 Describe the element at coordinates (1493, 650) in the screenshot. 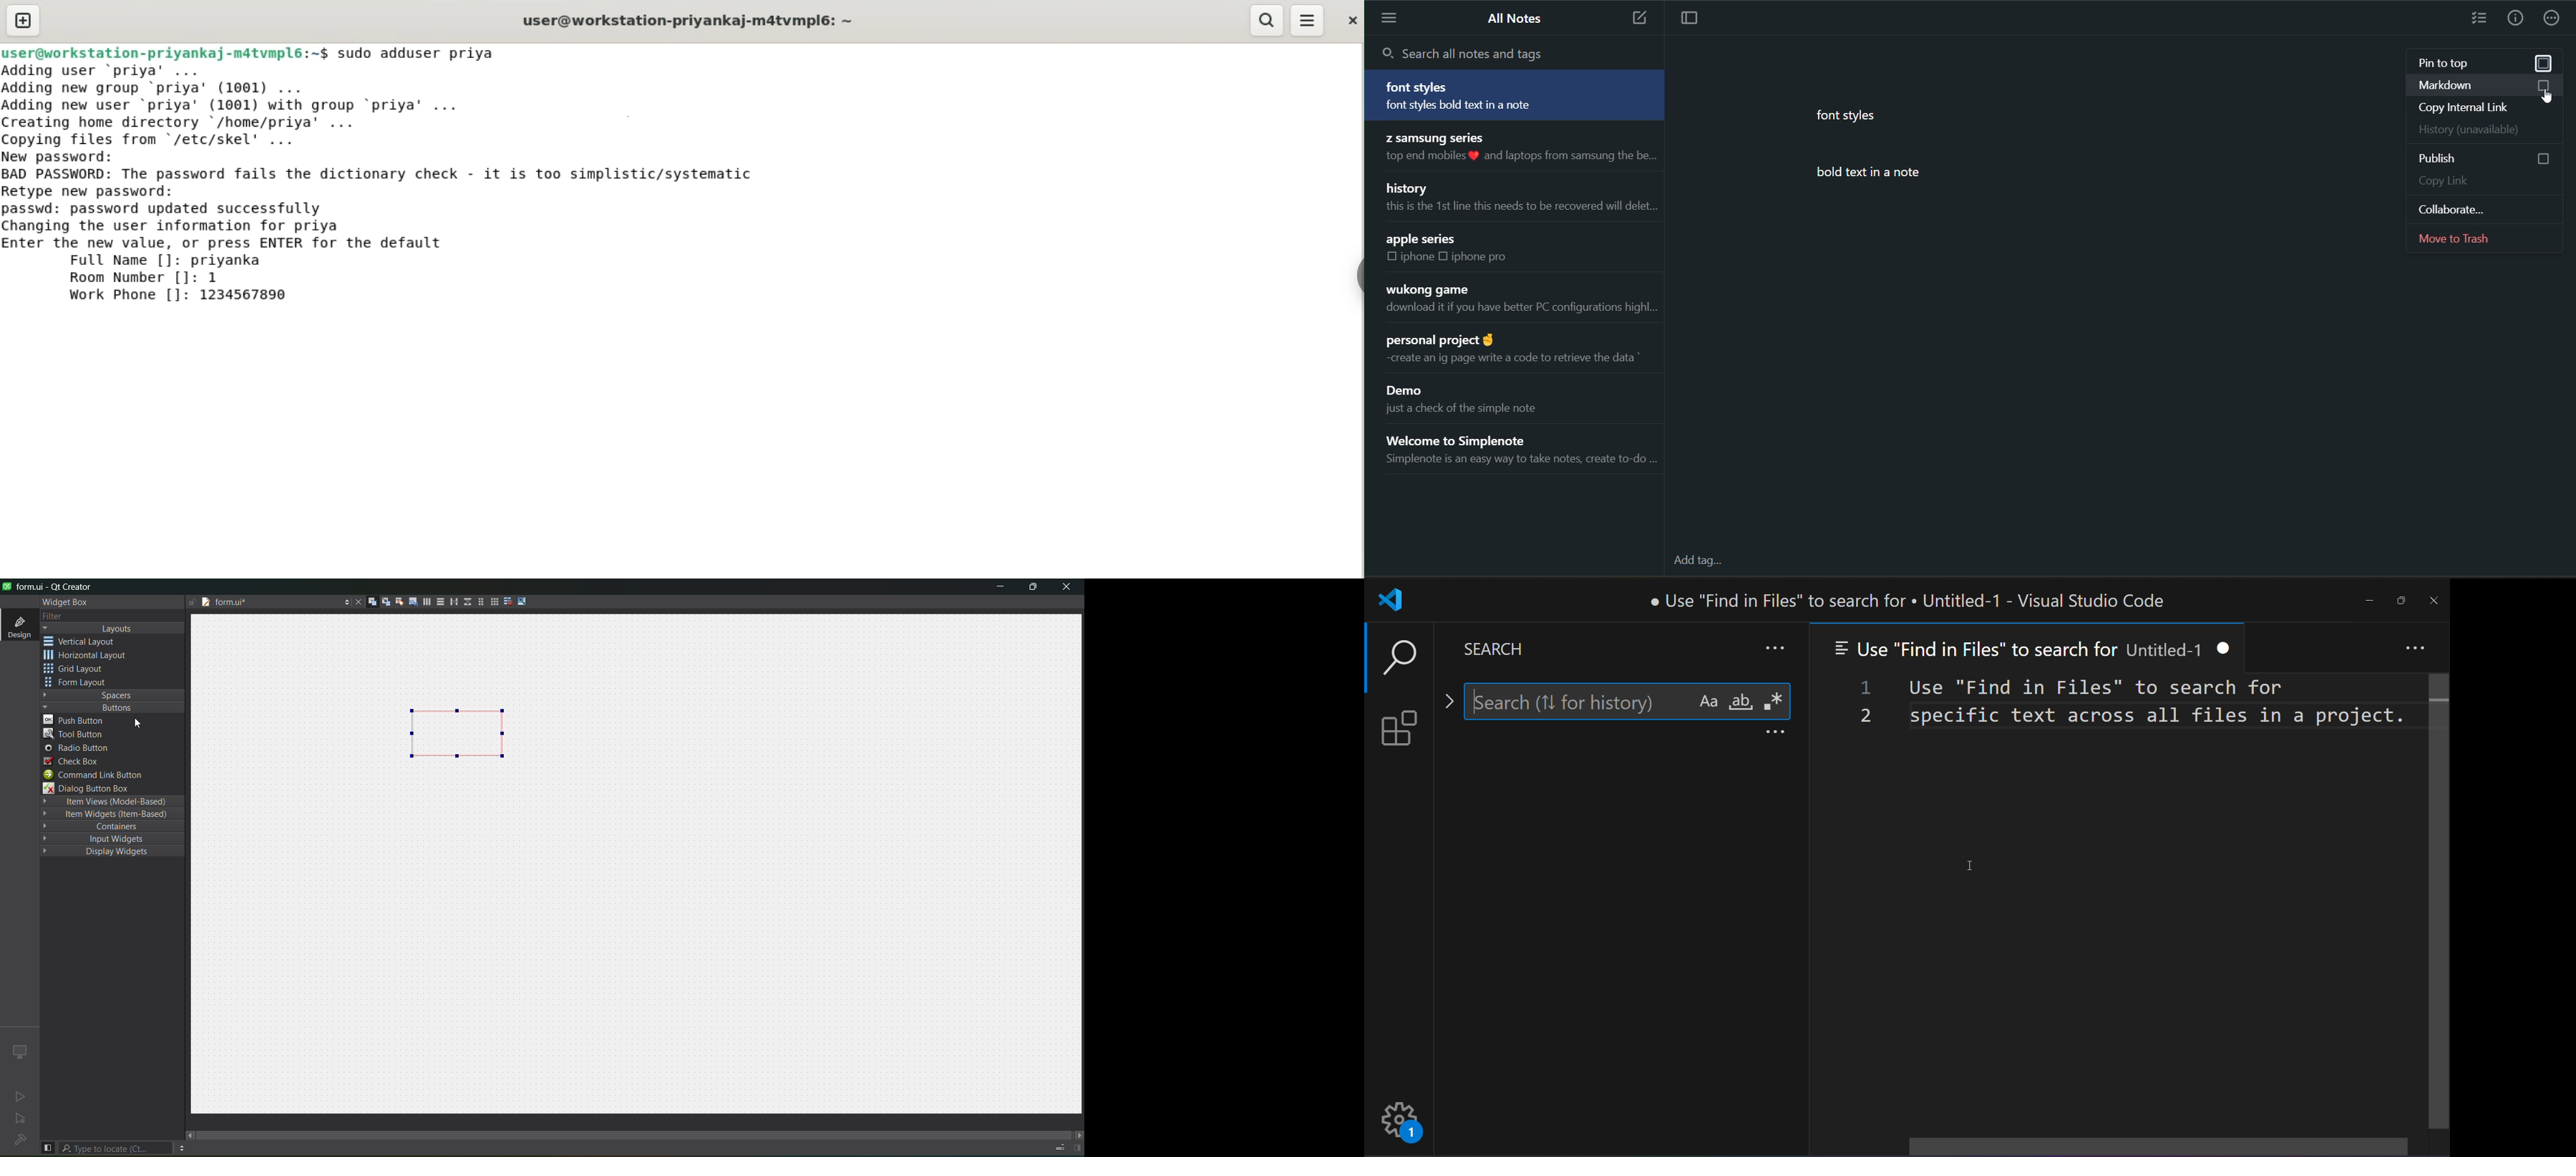

I see `search` at that location.